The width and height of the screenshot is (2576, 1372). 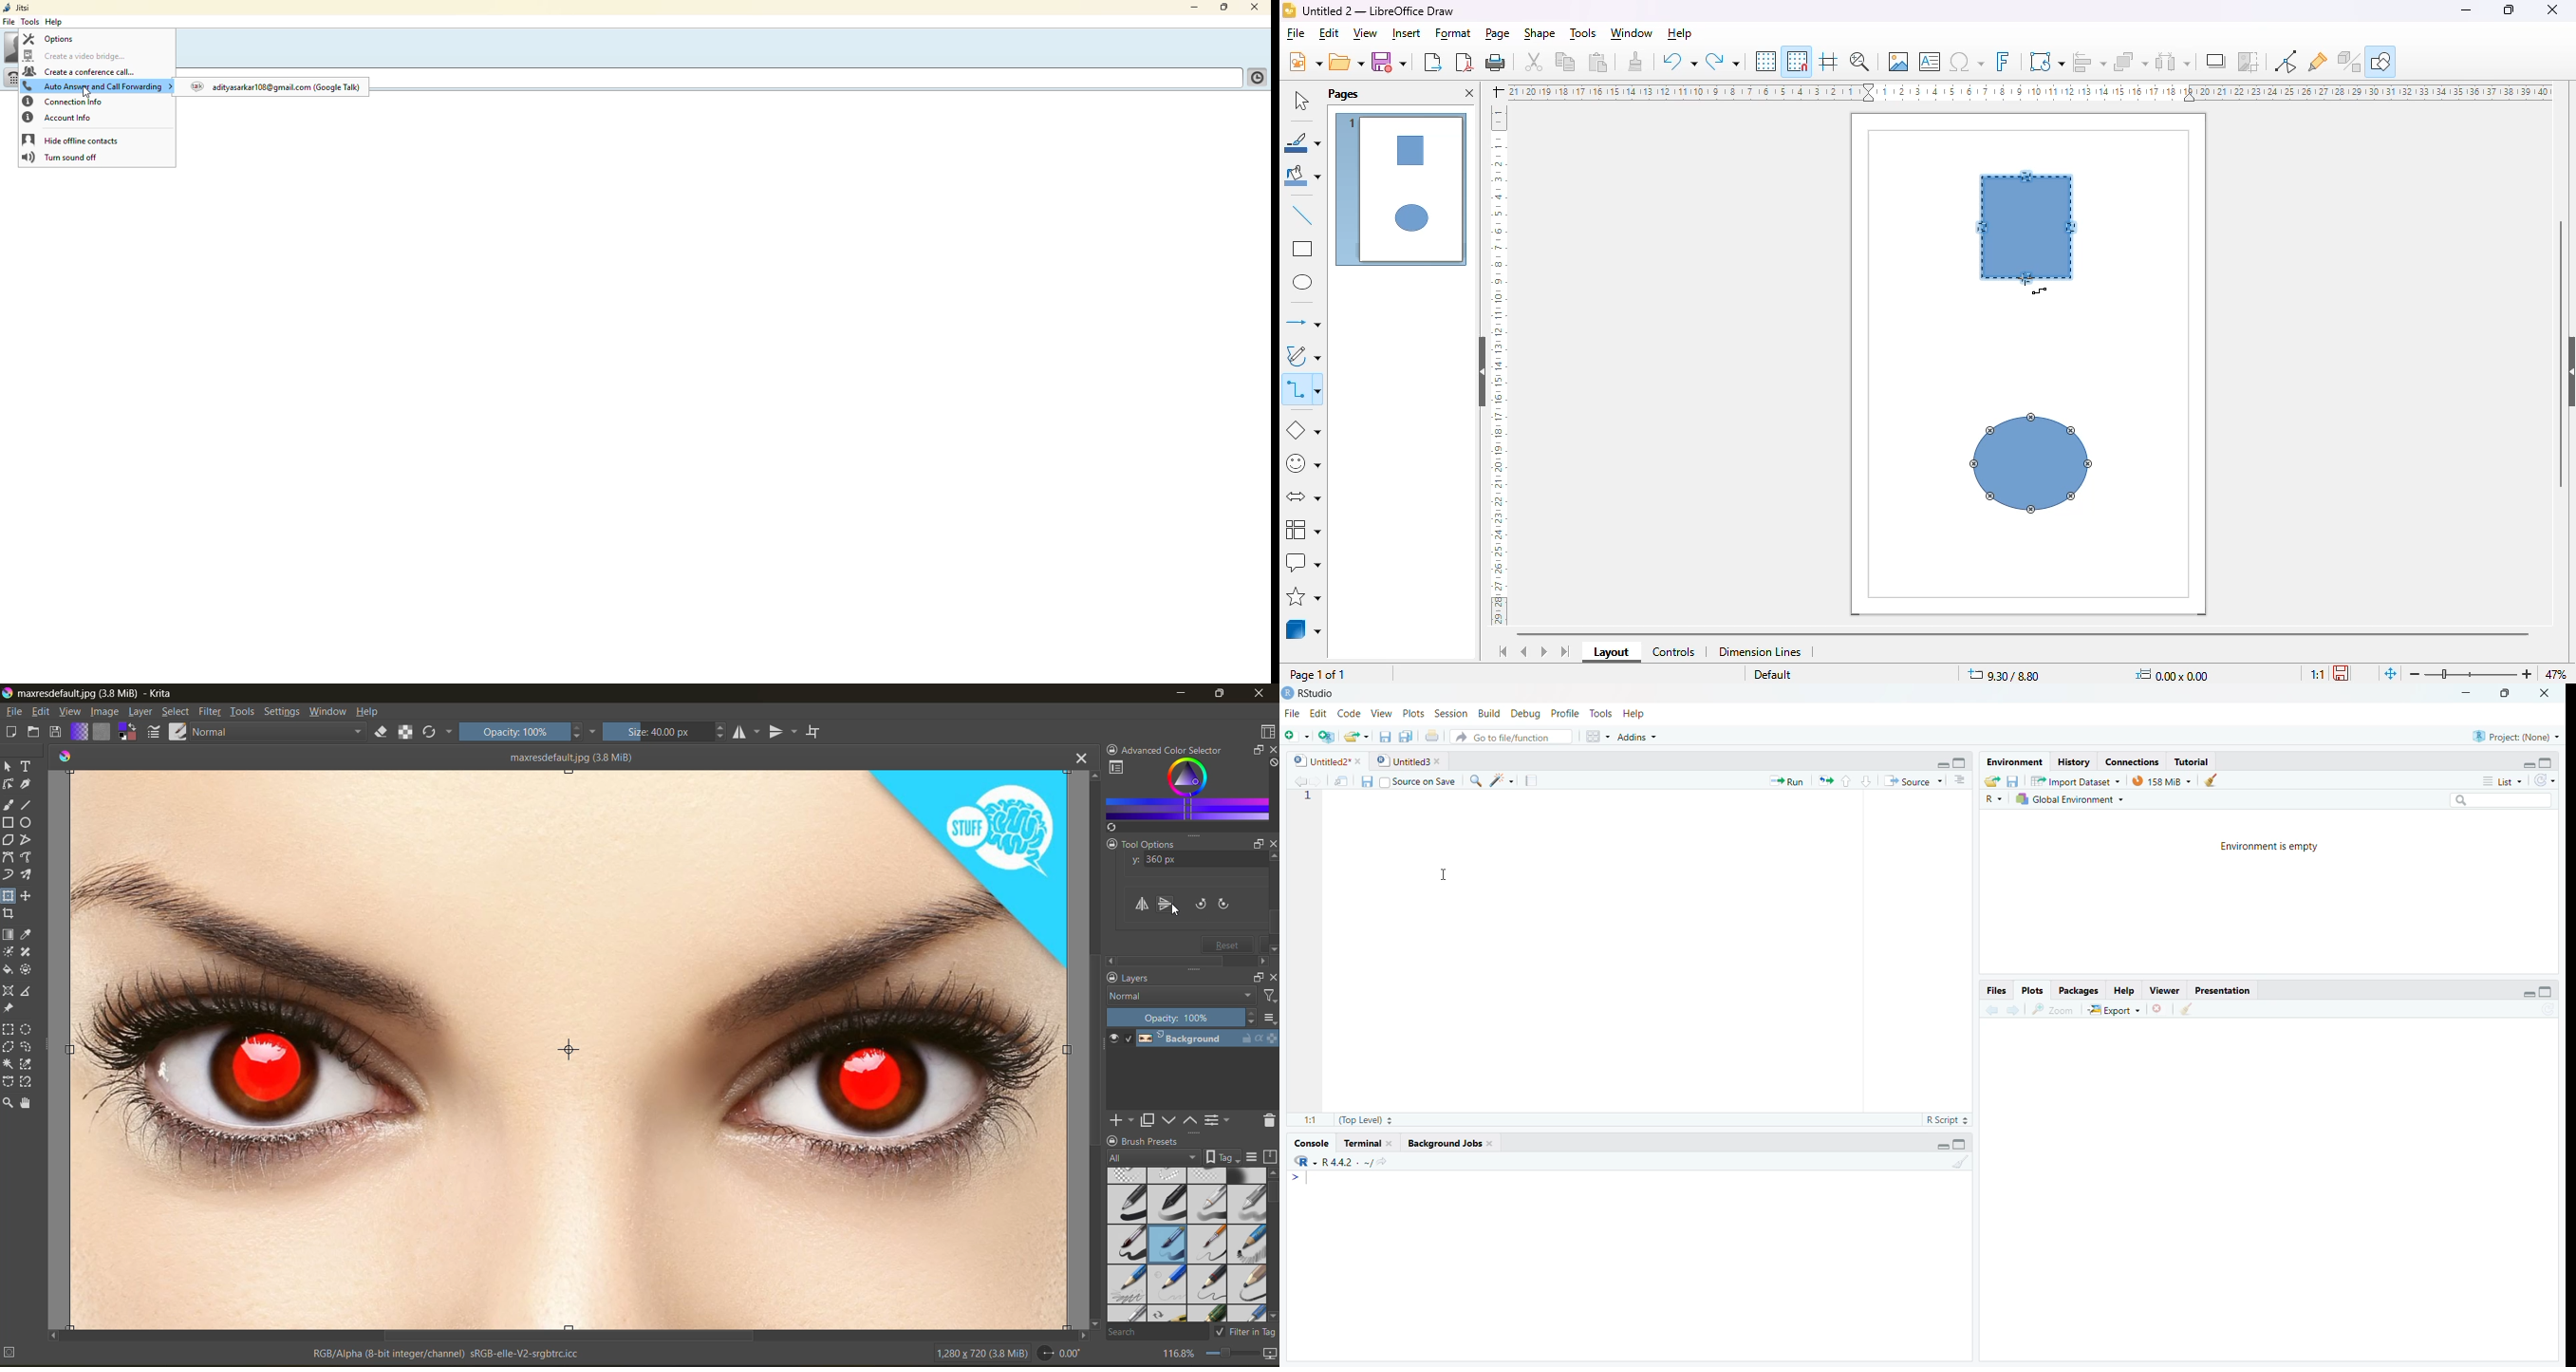 What do you see at coordinates (2562, 354) in the screenshot?
I see `vertical scroll bar` at bounding box center [2562, 354].